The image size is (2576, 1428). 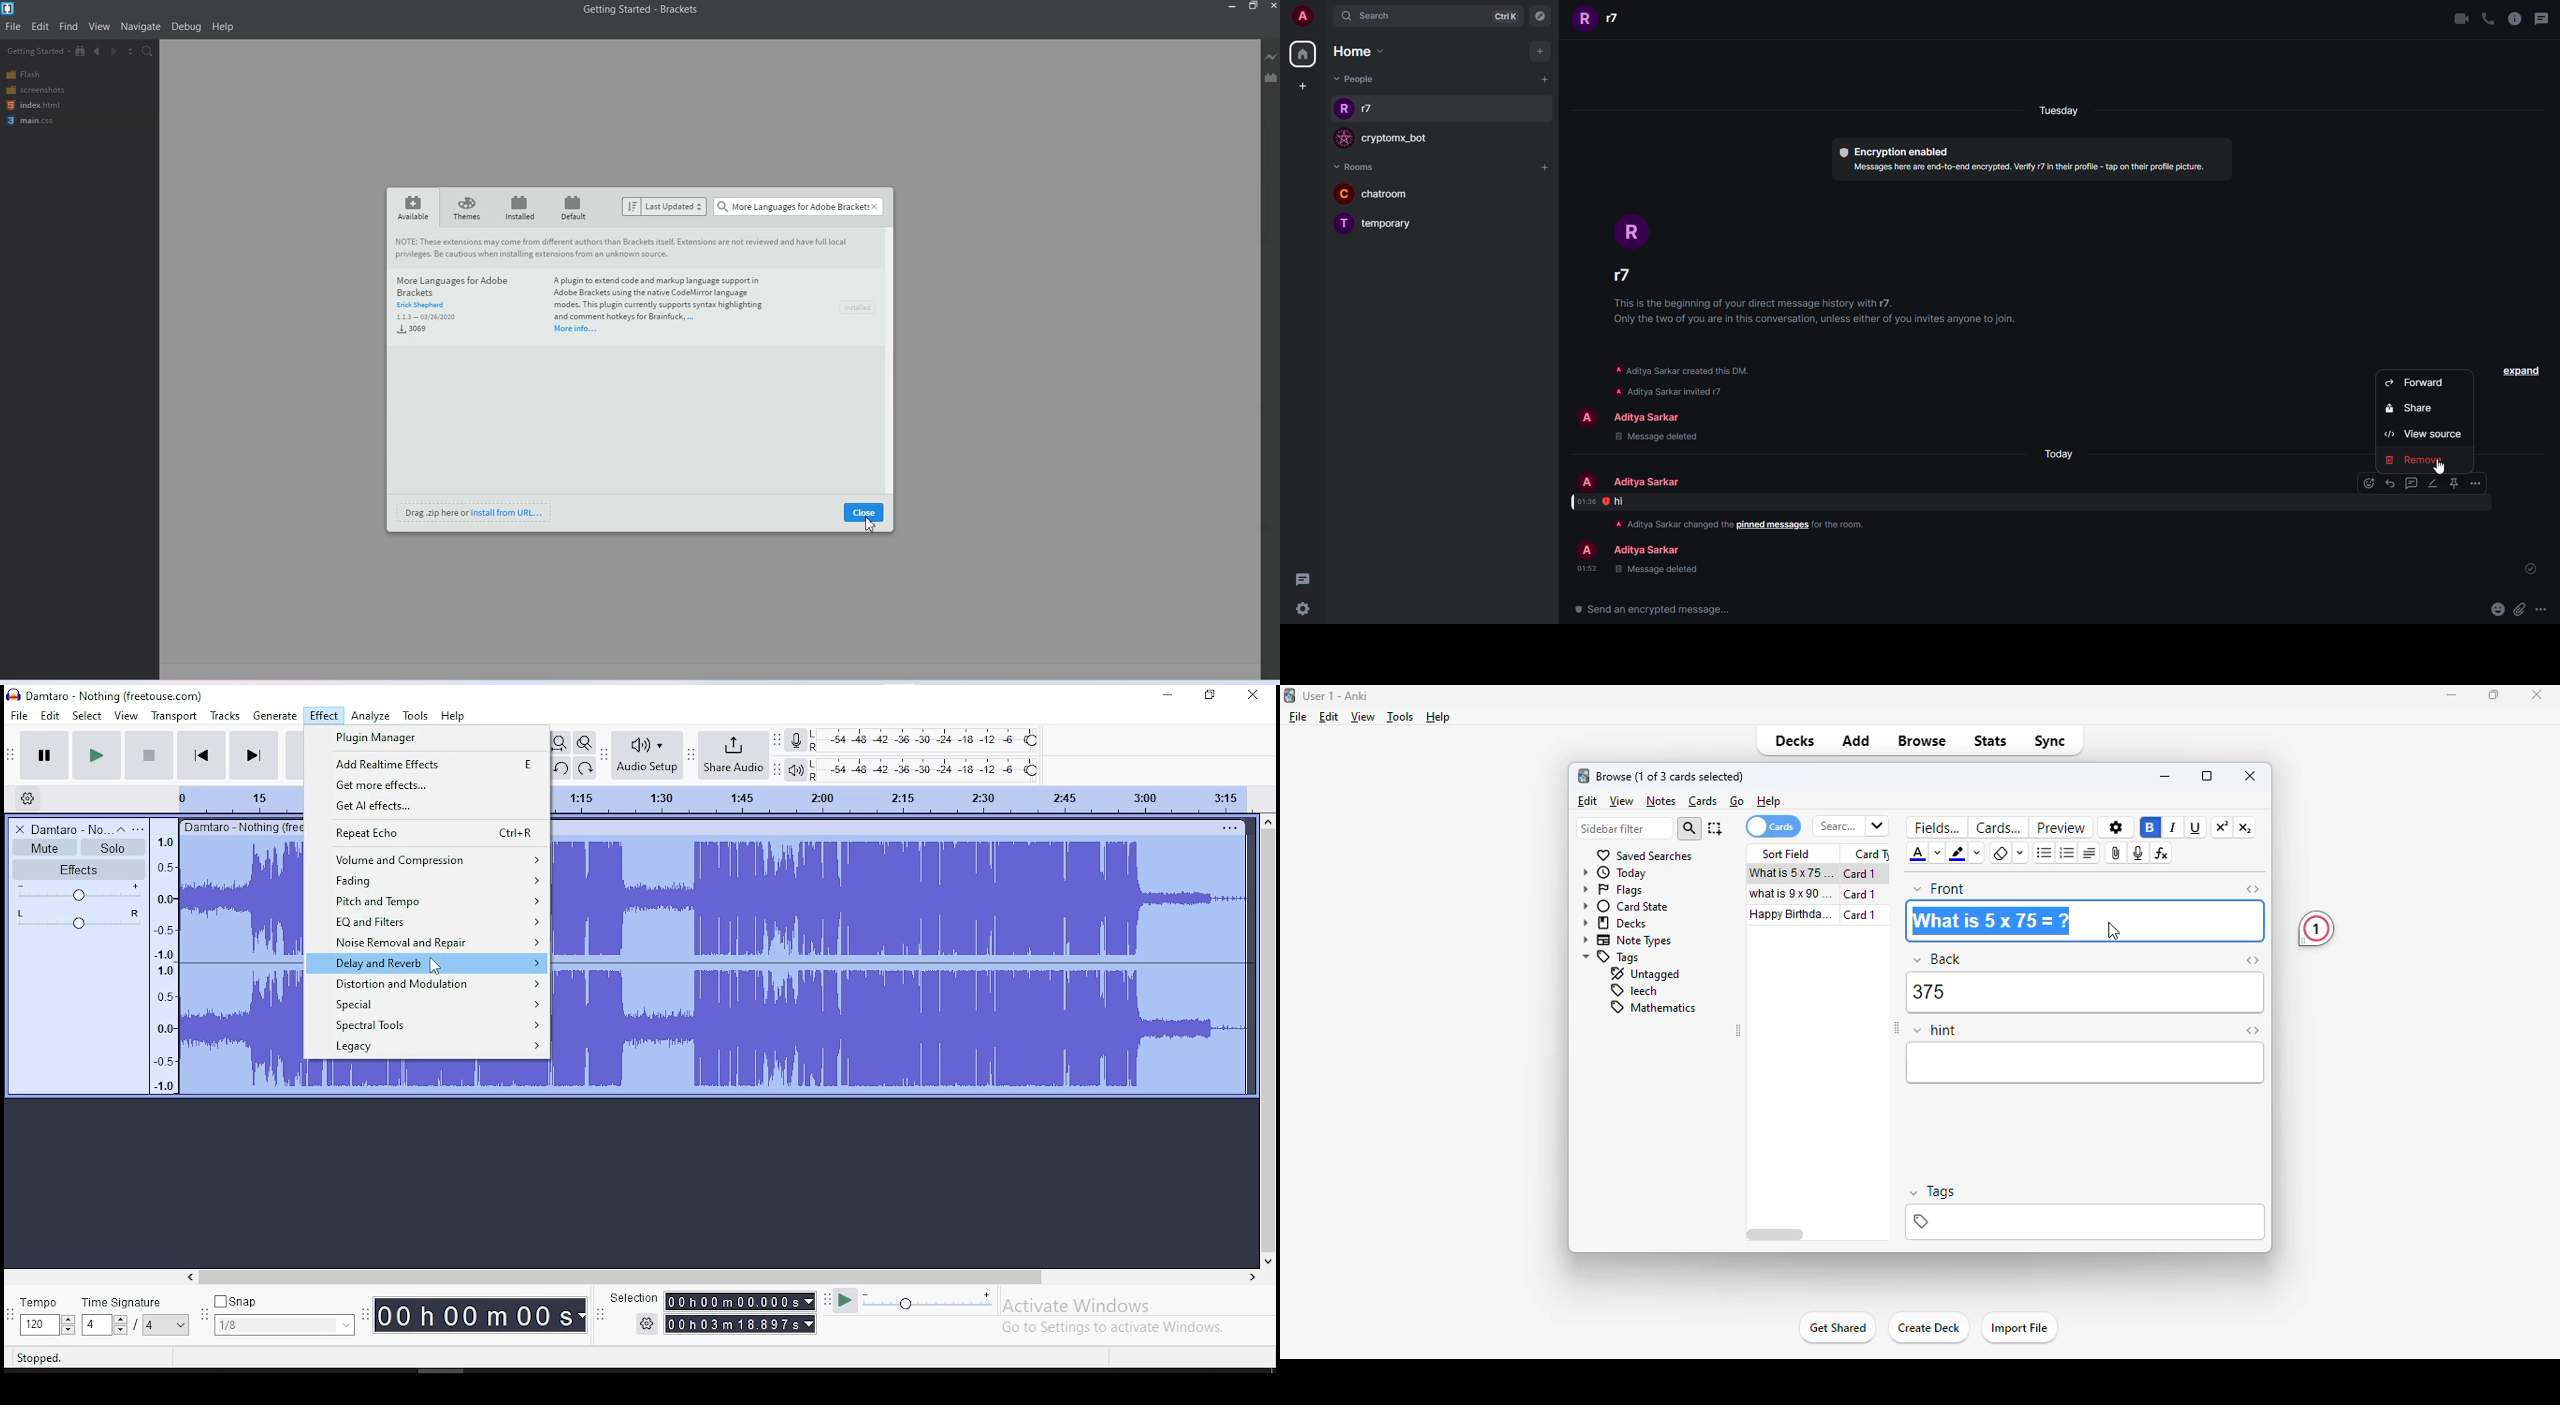 What do you see at coordinates (1857, 740) in the screenshot?
I see `add` at bounding box center [1857, 740].